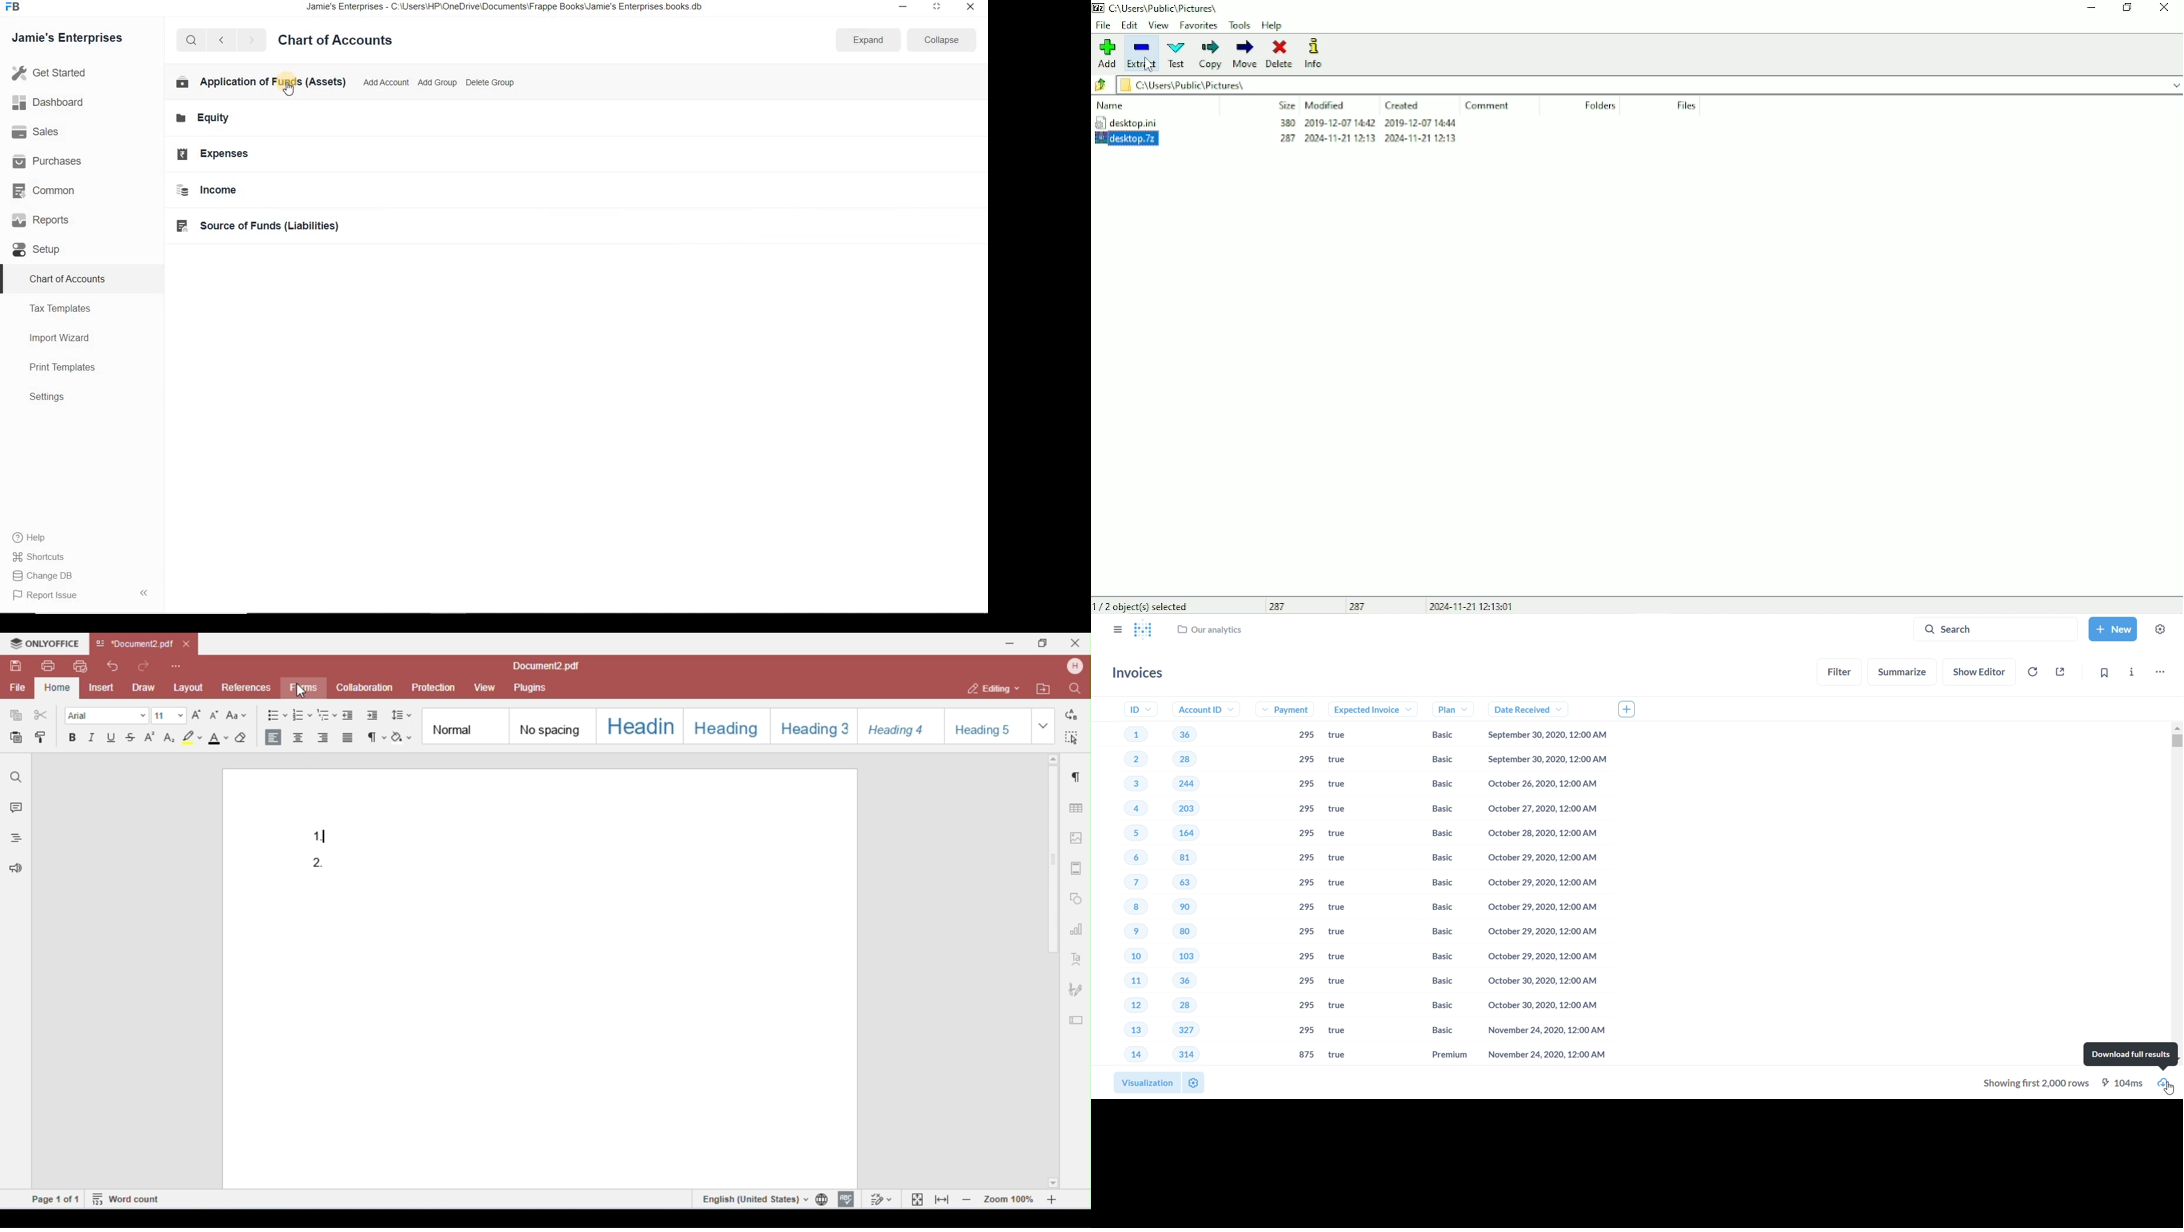  I want to click on Income, so click(216, 191).